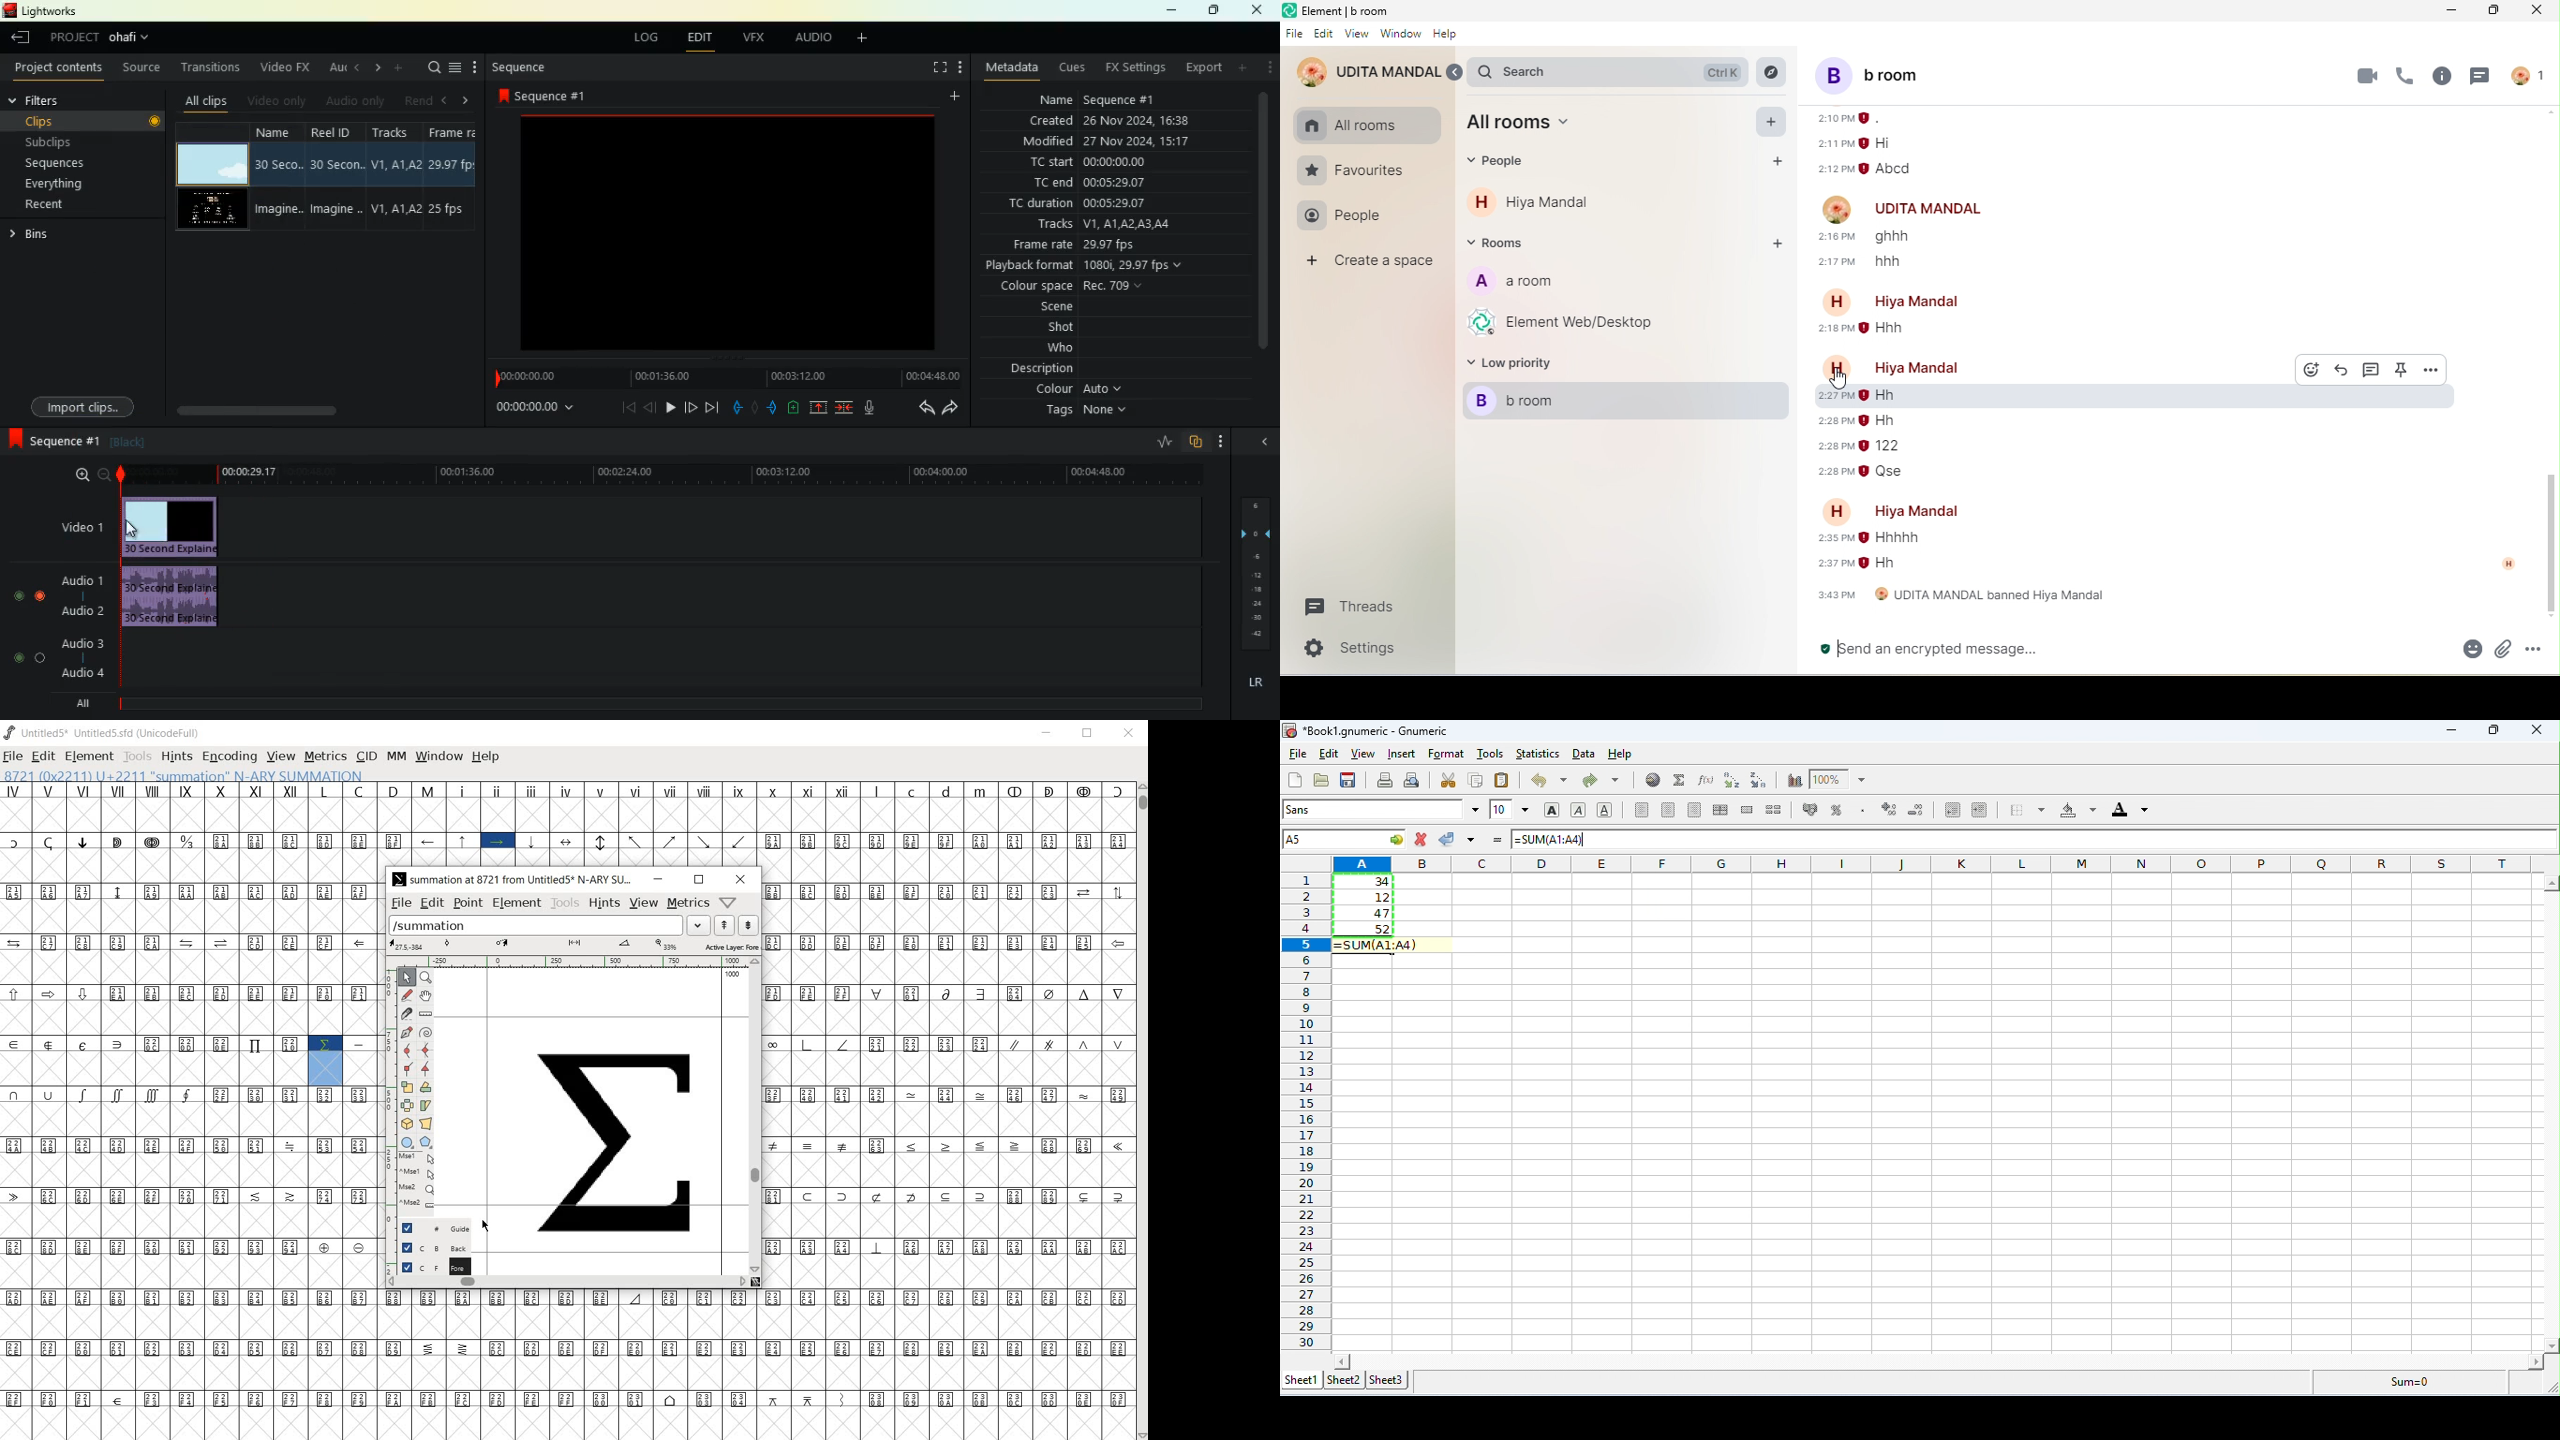 The image size is (2576, 1456). What do you see at coordinates (1476, 779) in the screenshot?
I see `copy` at bounding box center [1476, 779].